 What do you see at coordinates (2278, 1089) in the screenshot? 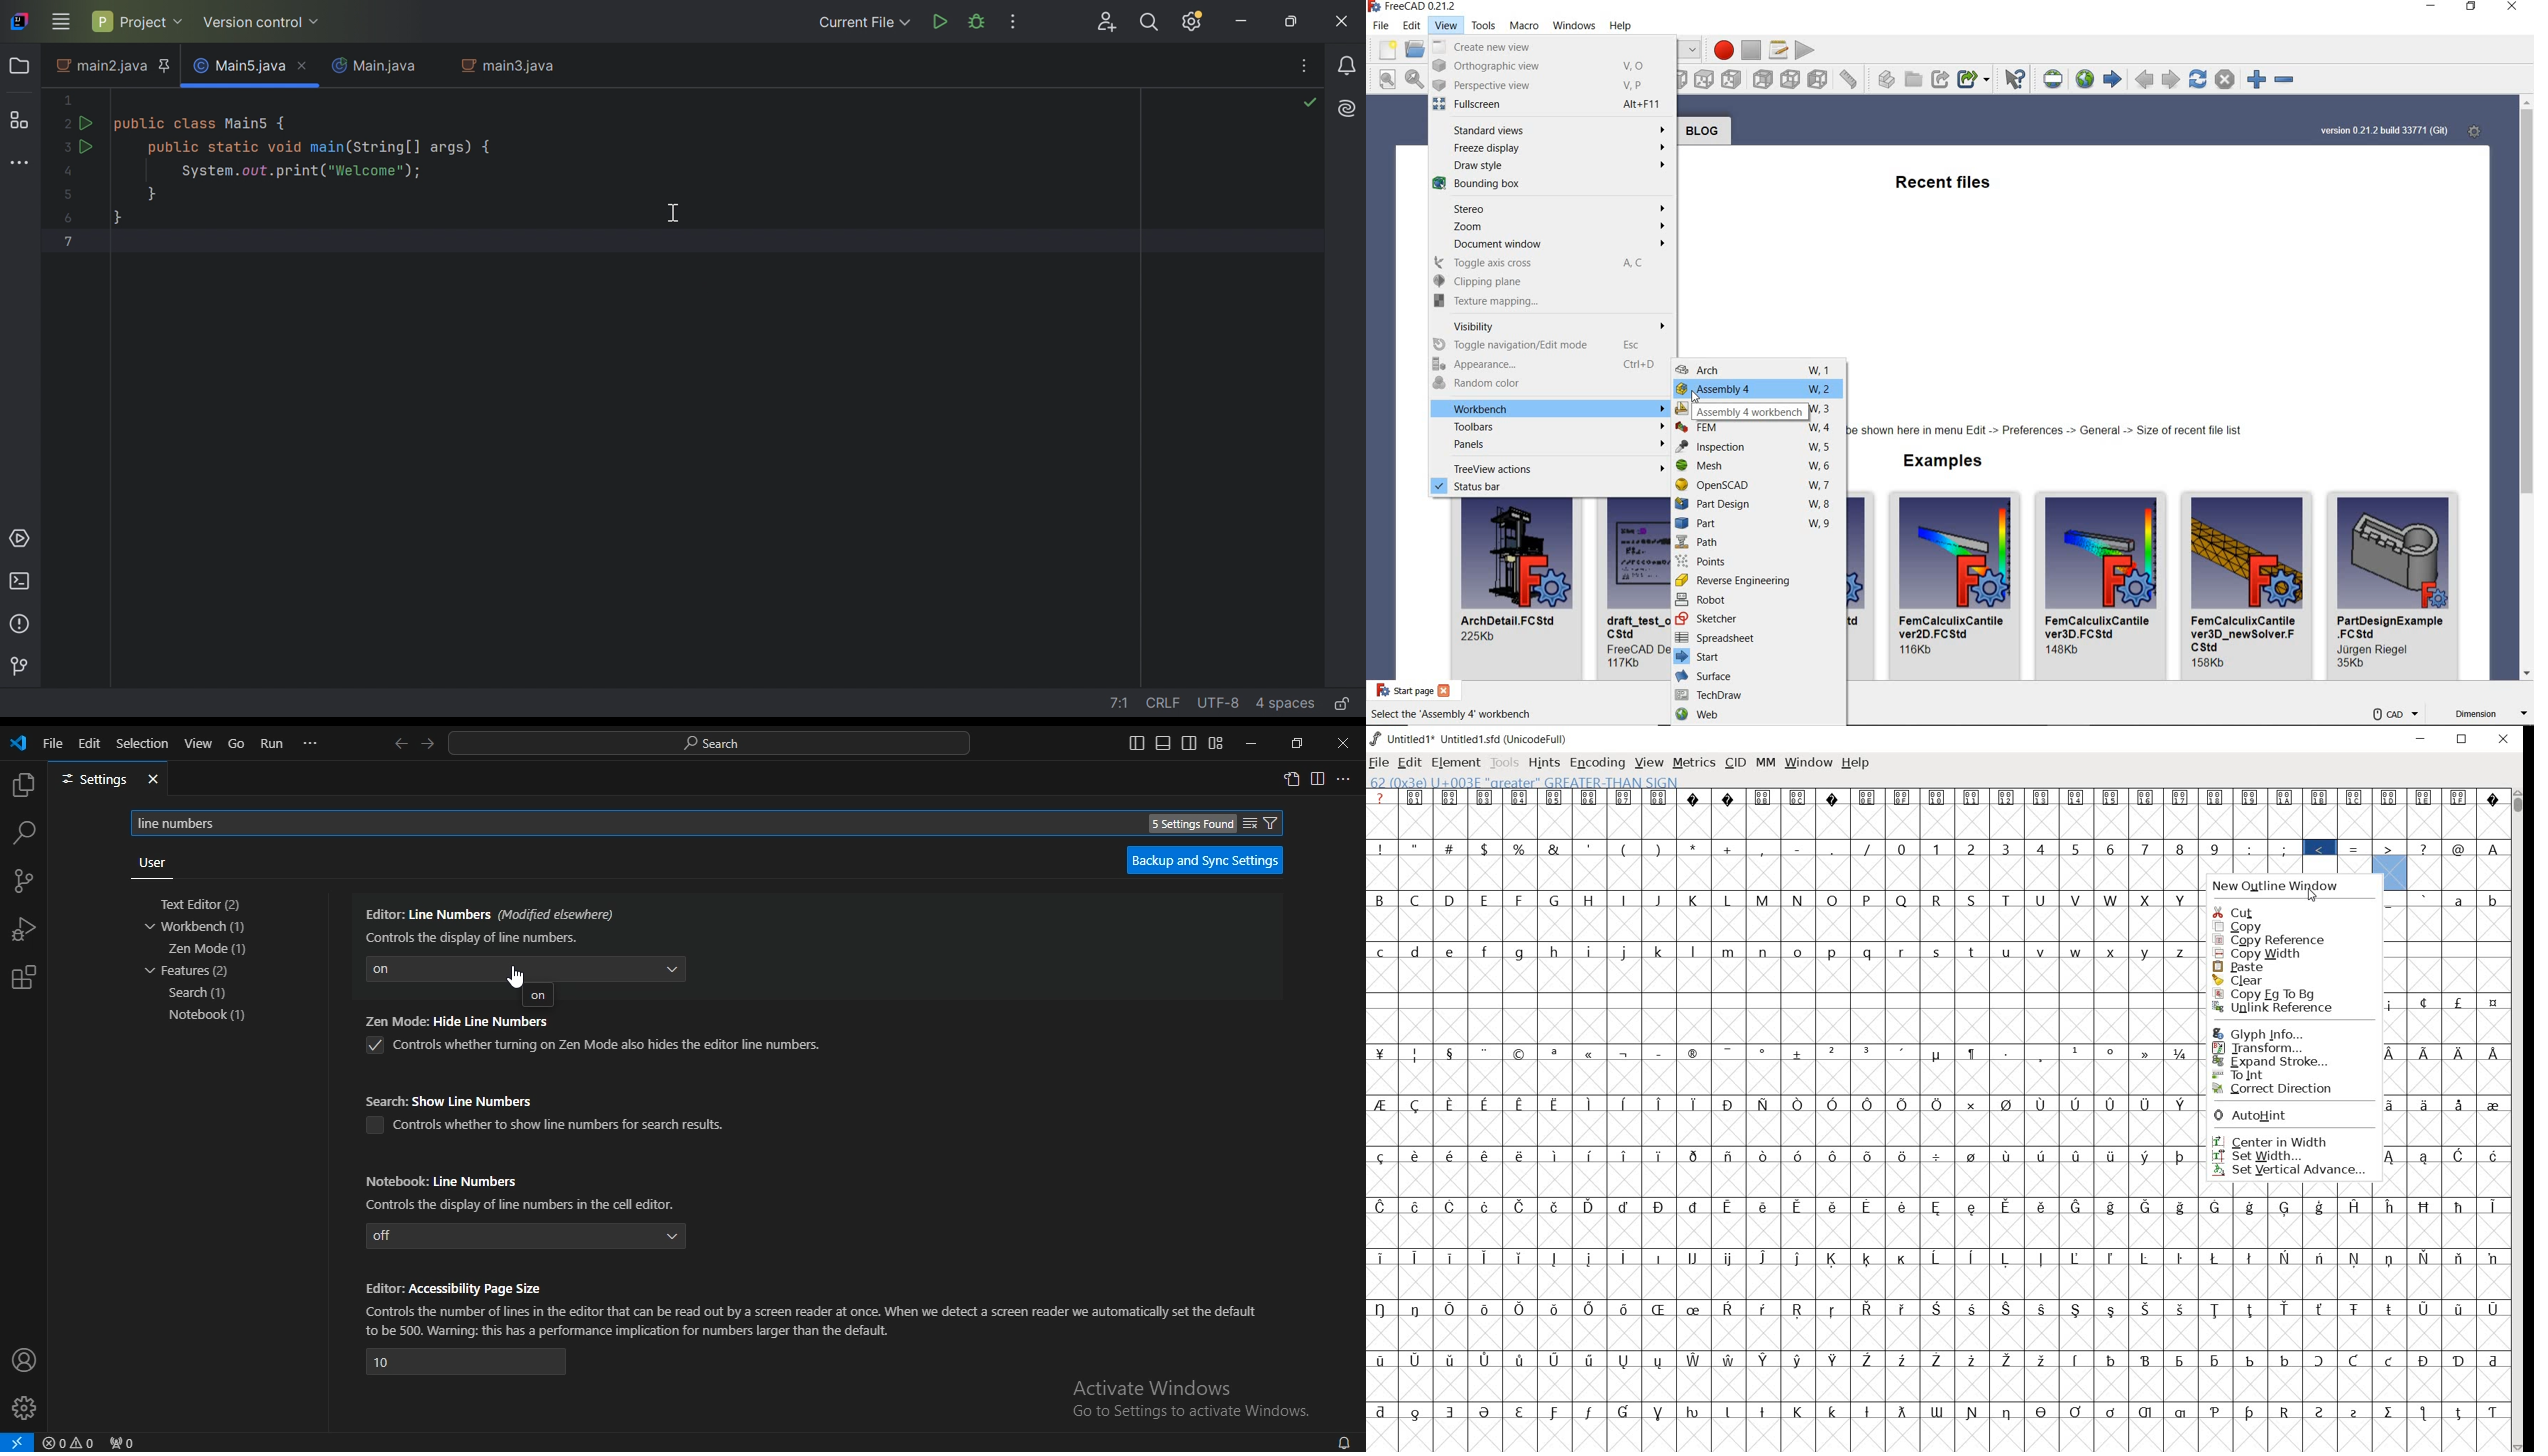
I see `correct direction` at bounding box center [2278, 1089].